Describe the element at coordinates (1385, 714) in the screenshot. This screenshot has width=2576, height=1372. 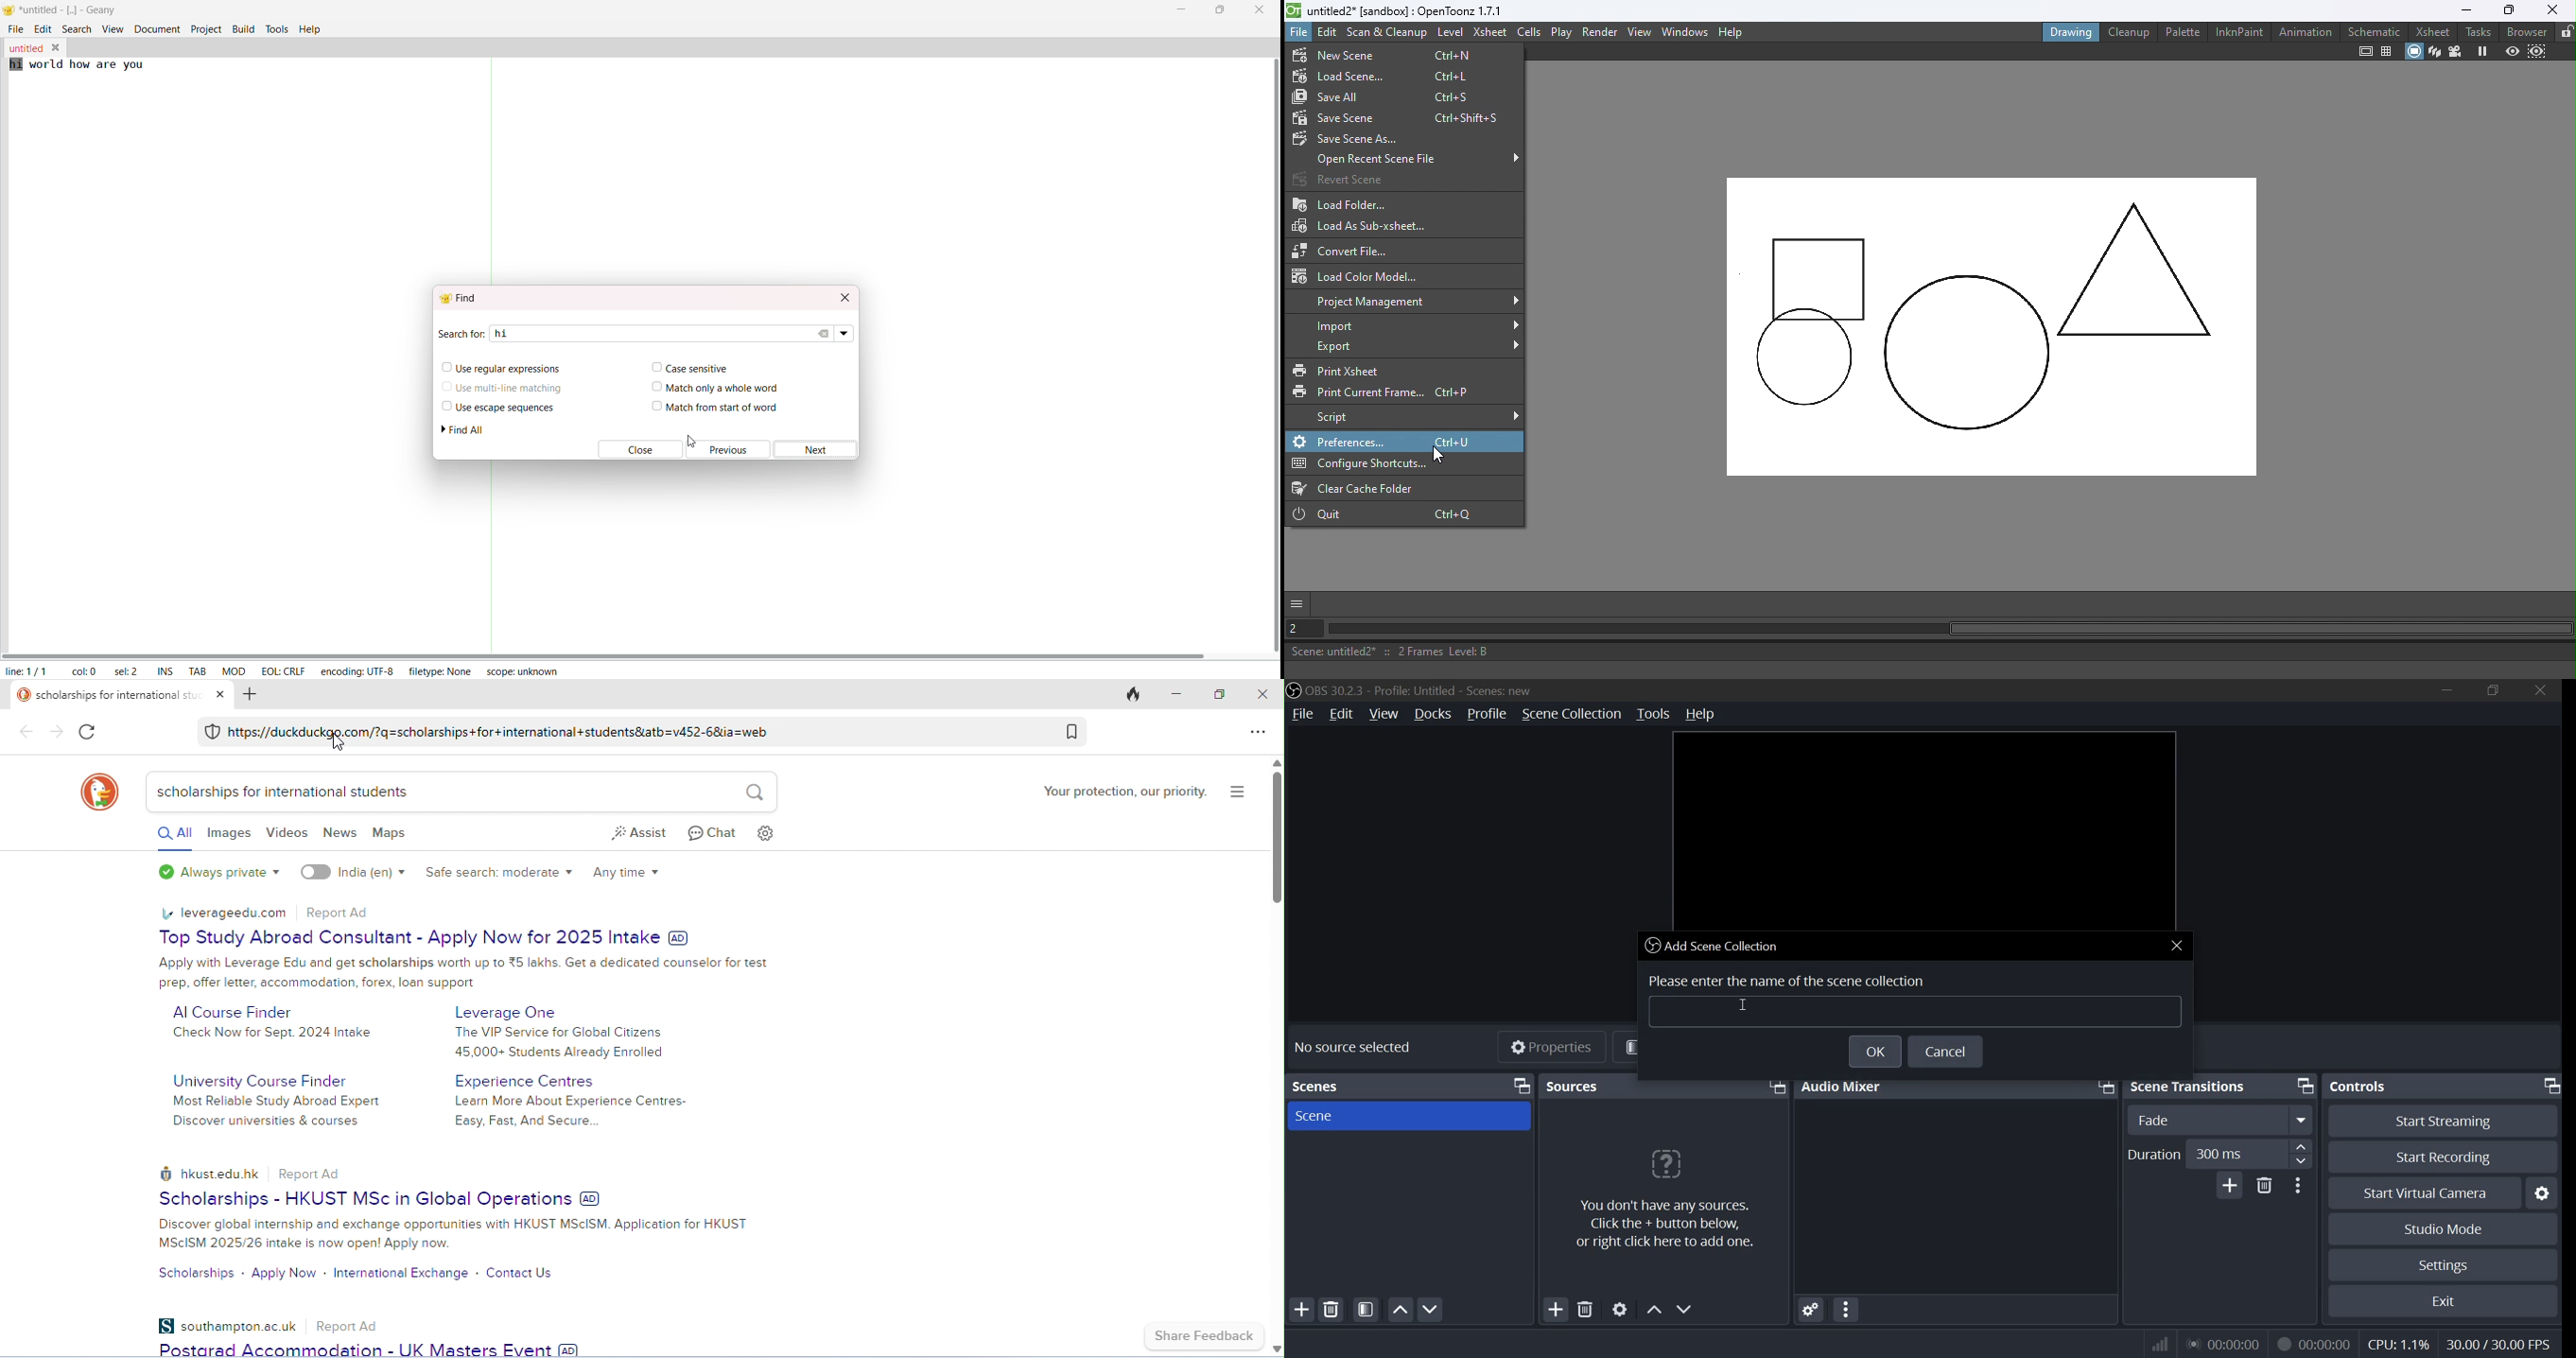
I see `view` at that location.